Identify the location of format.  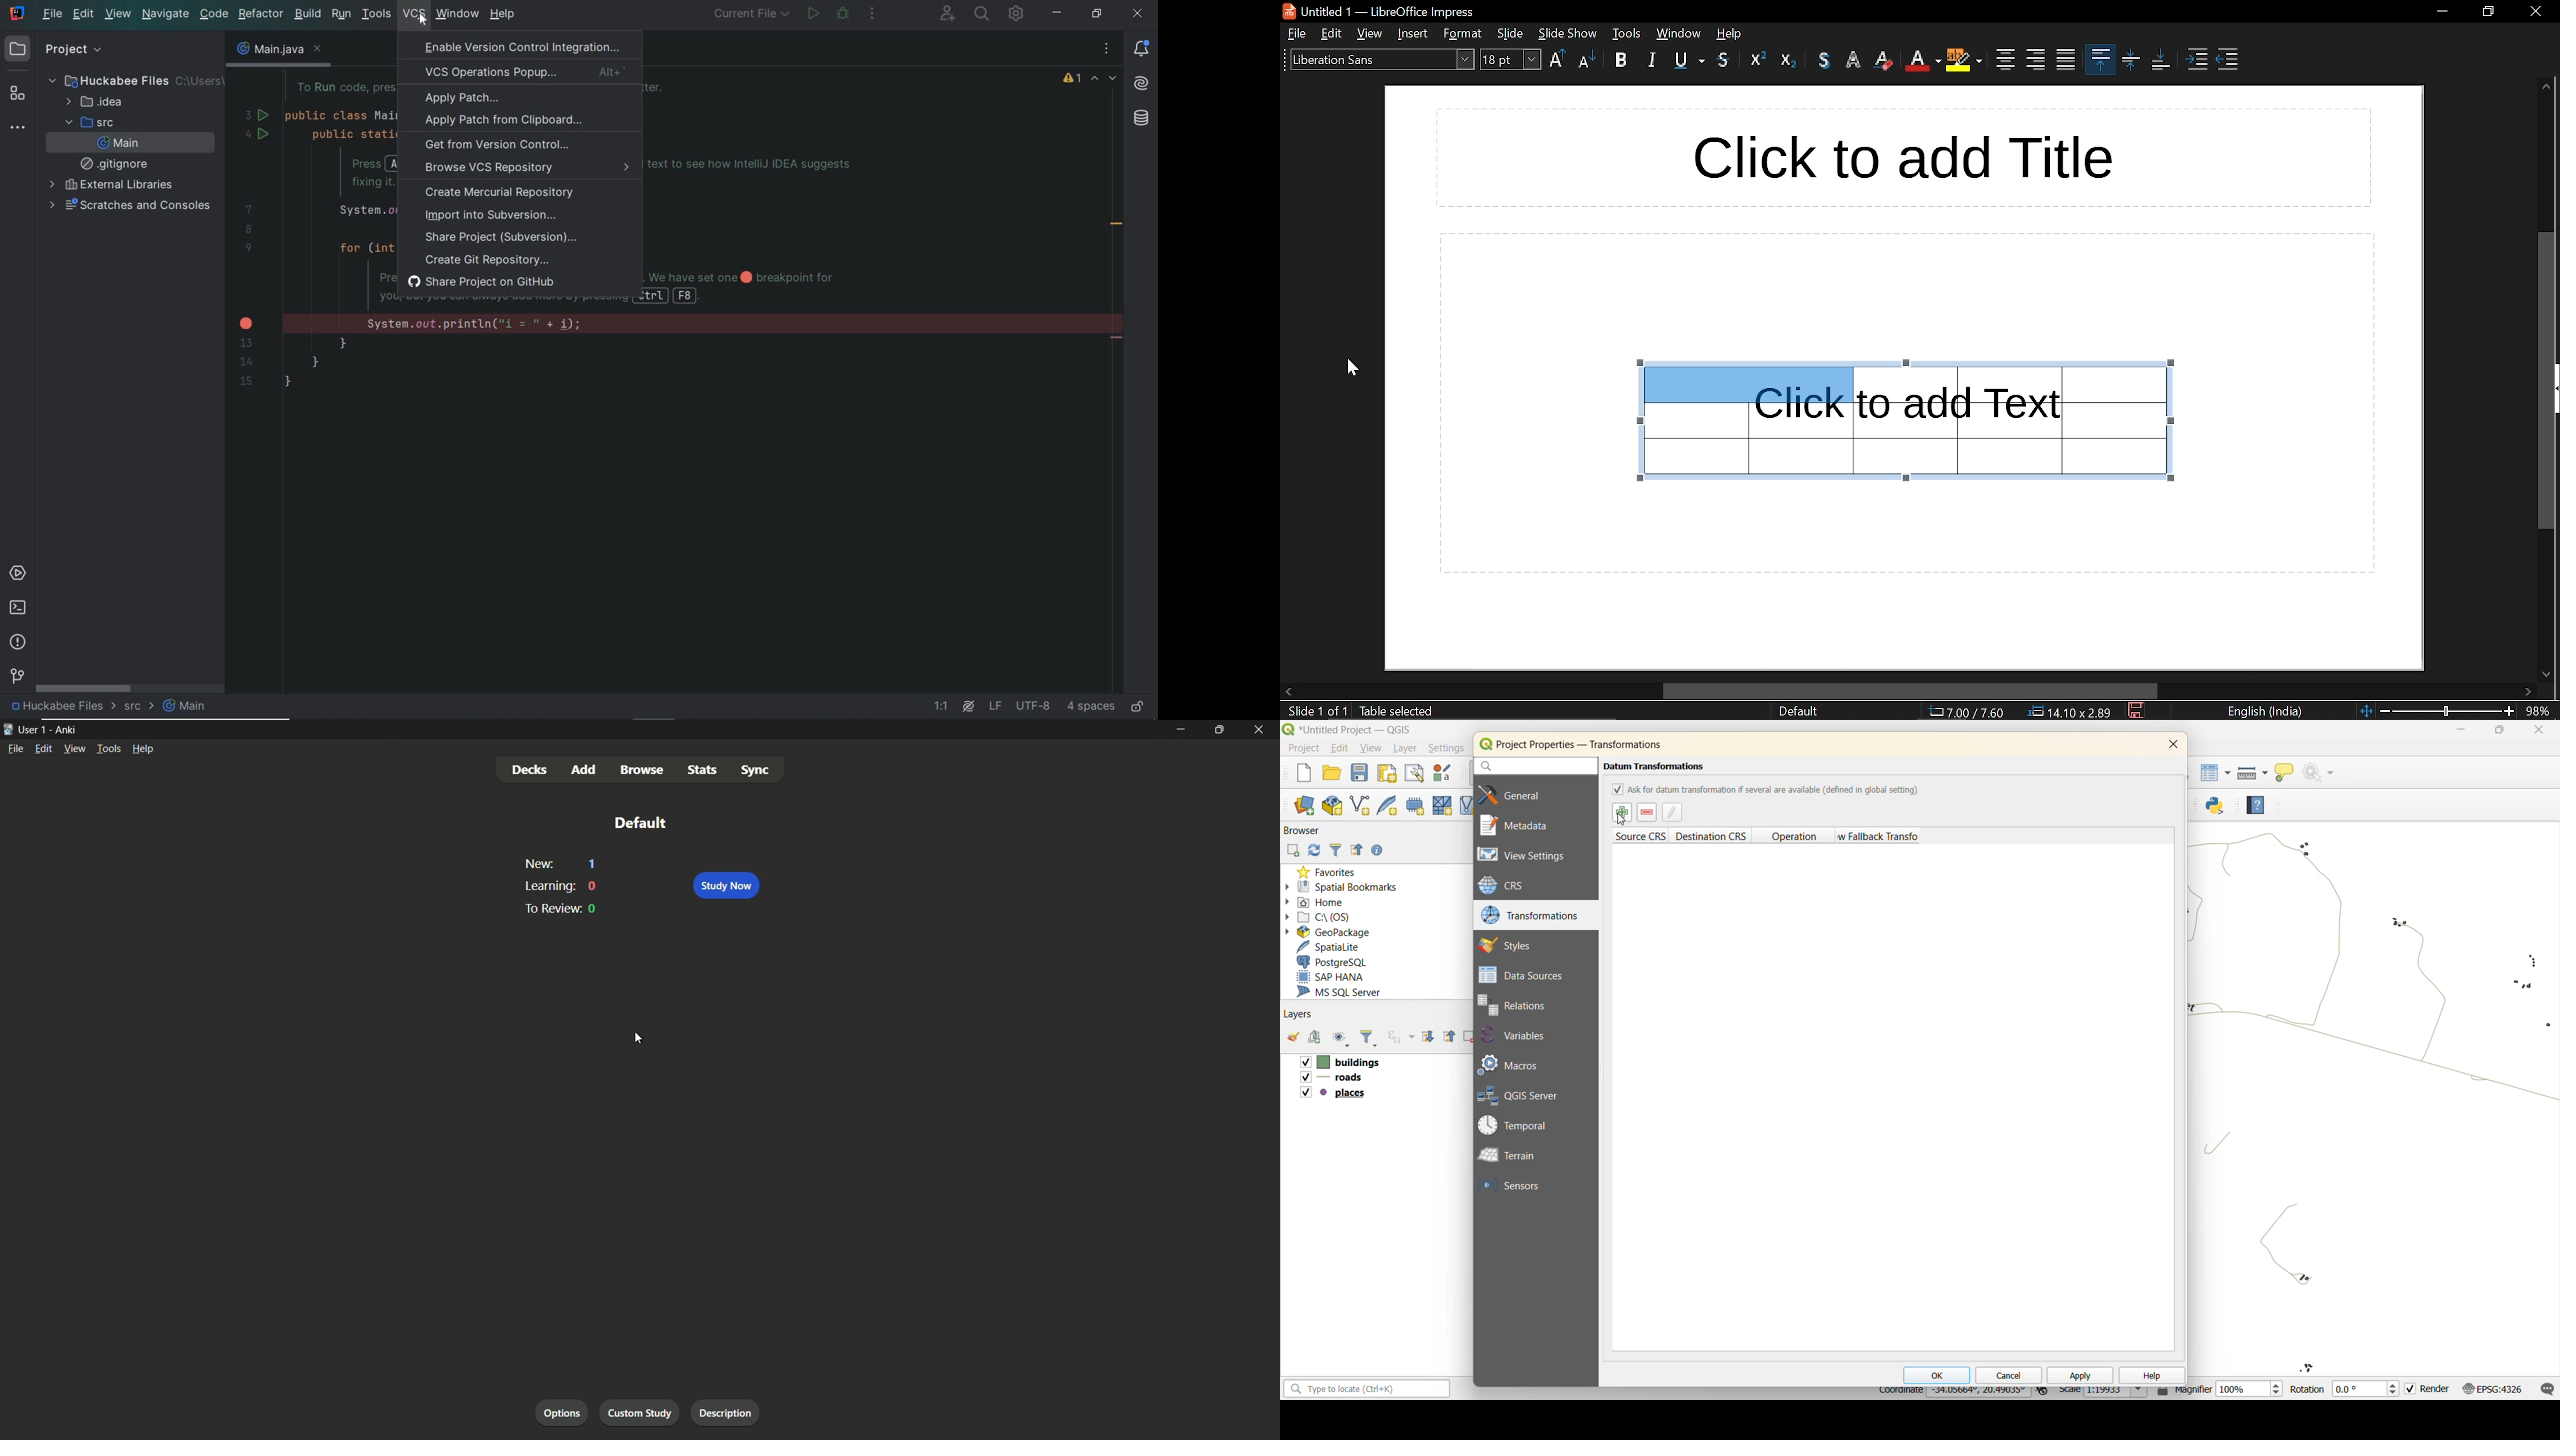
(1463, 34).